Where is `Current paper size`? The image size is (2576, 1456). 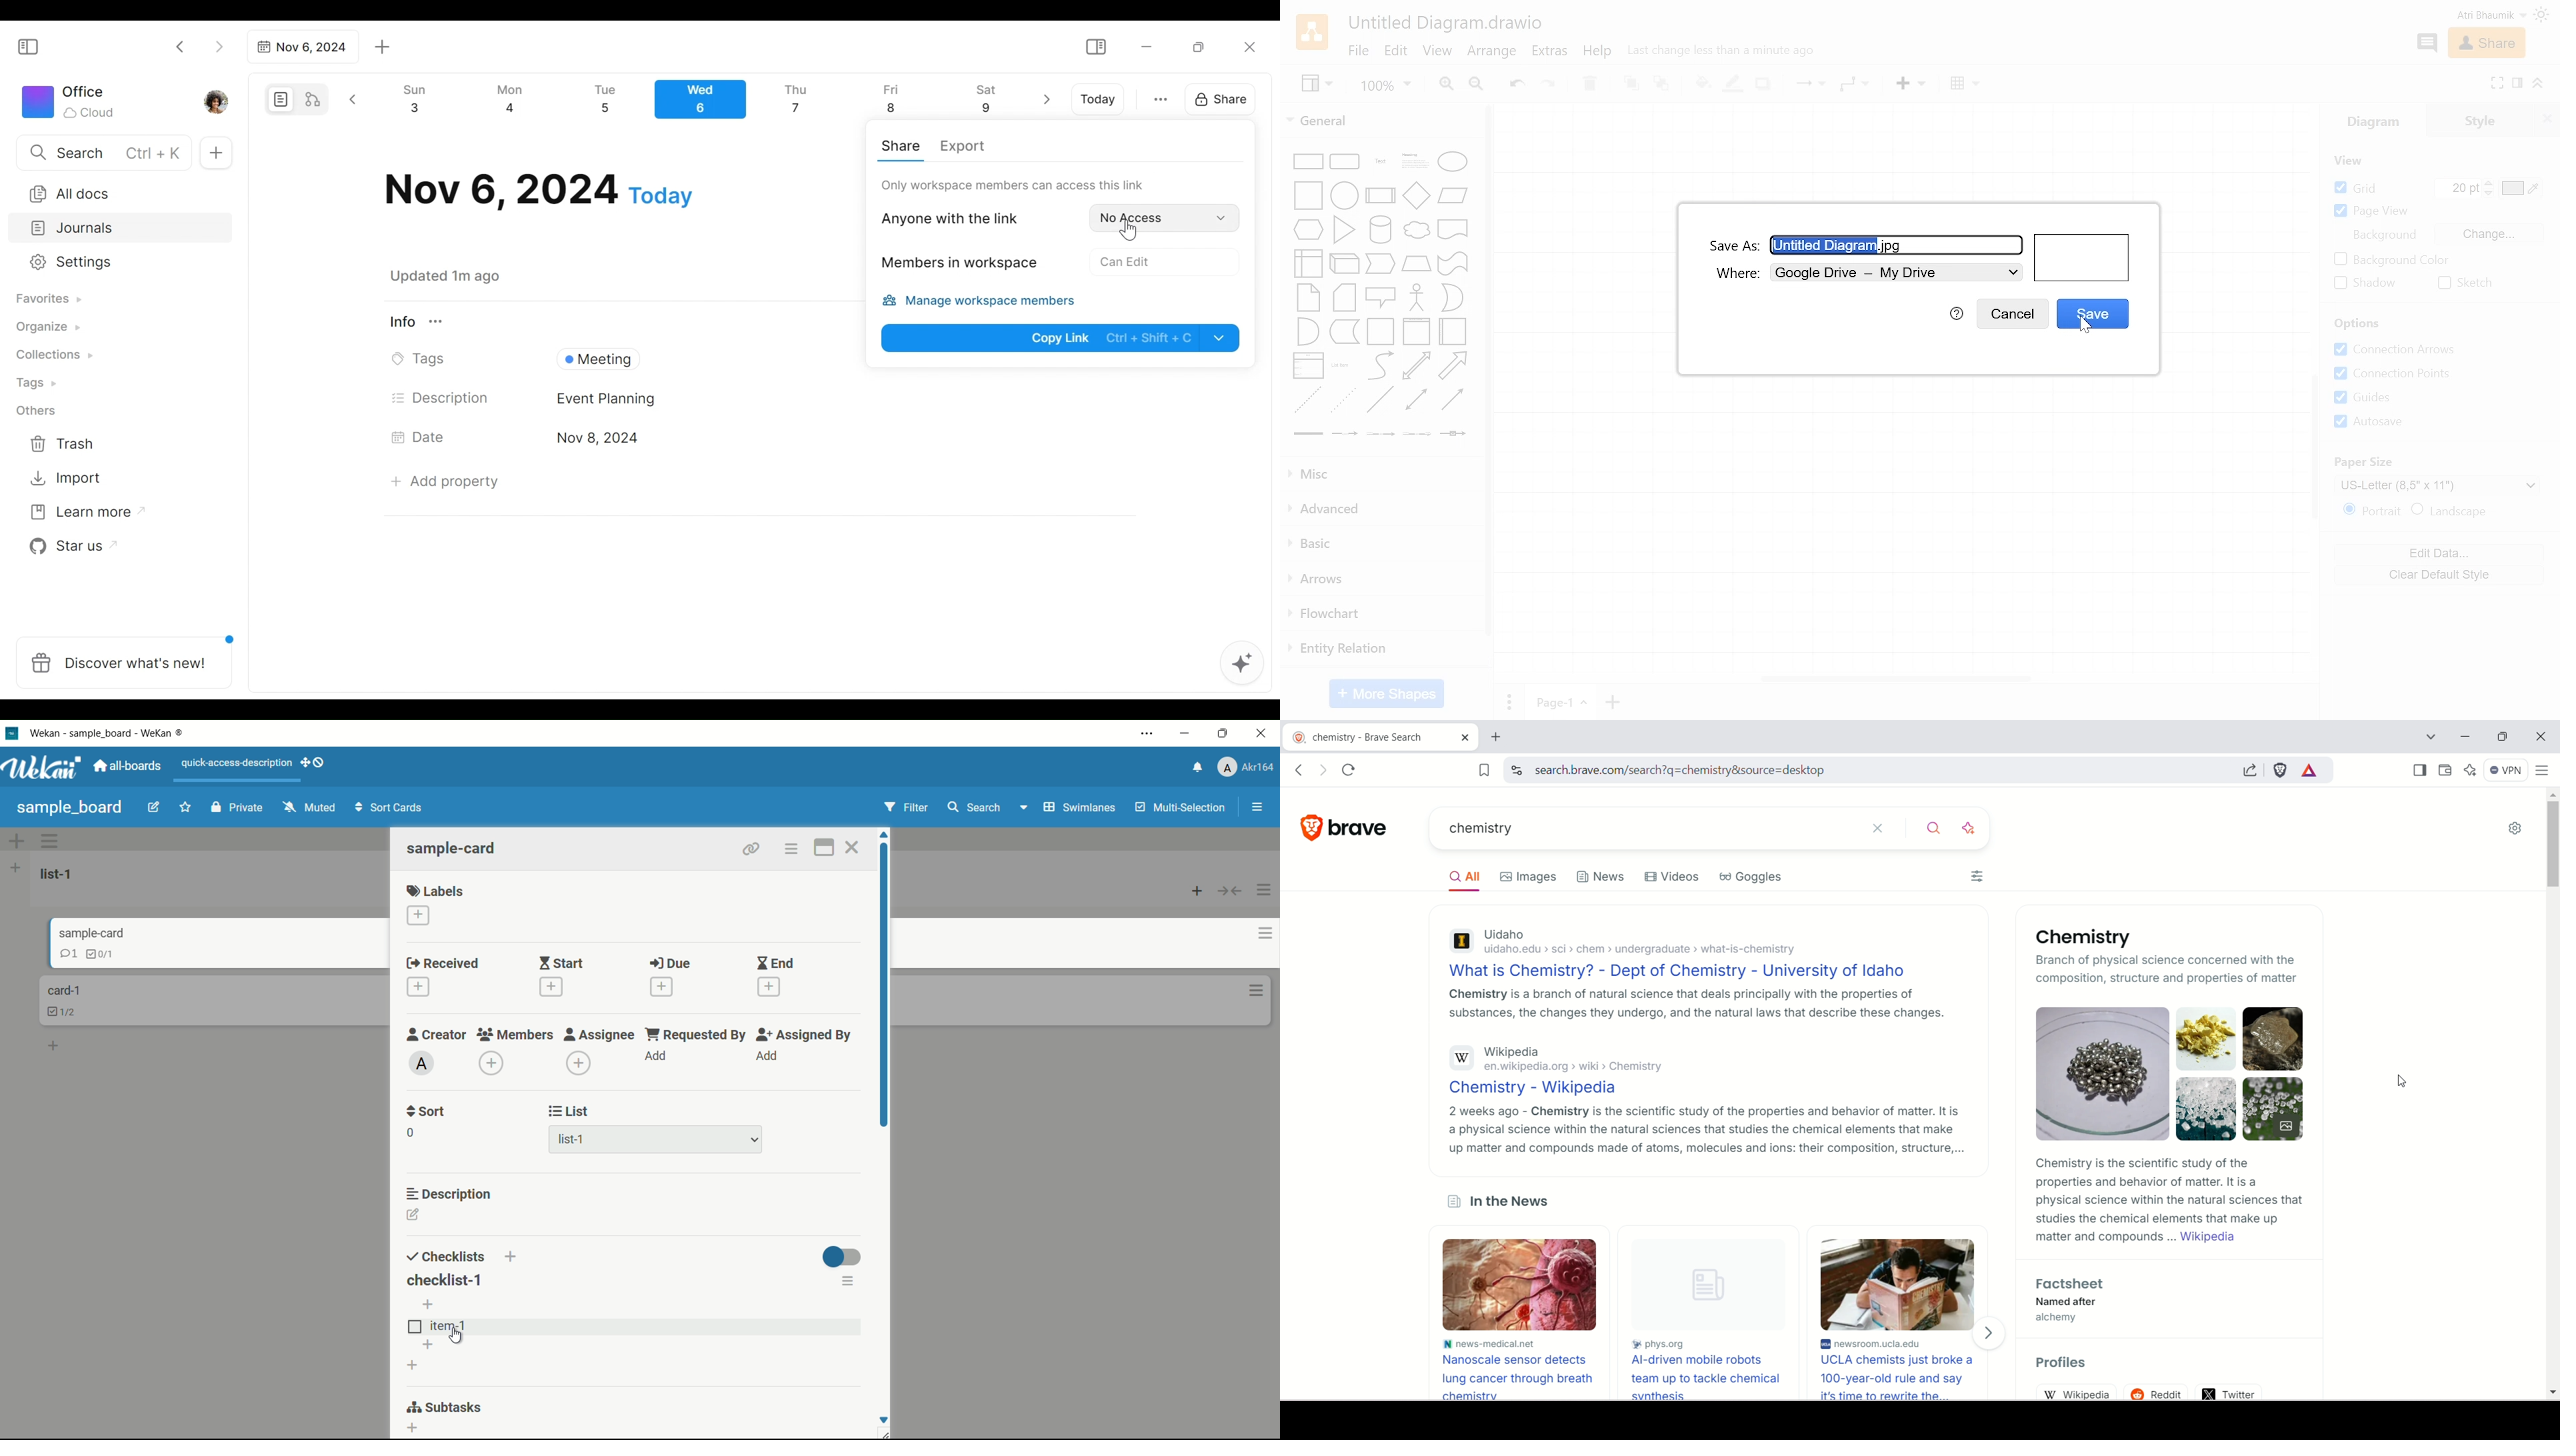
Current paper size is located at coordinates (2440, 485).